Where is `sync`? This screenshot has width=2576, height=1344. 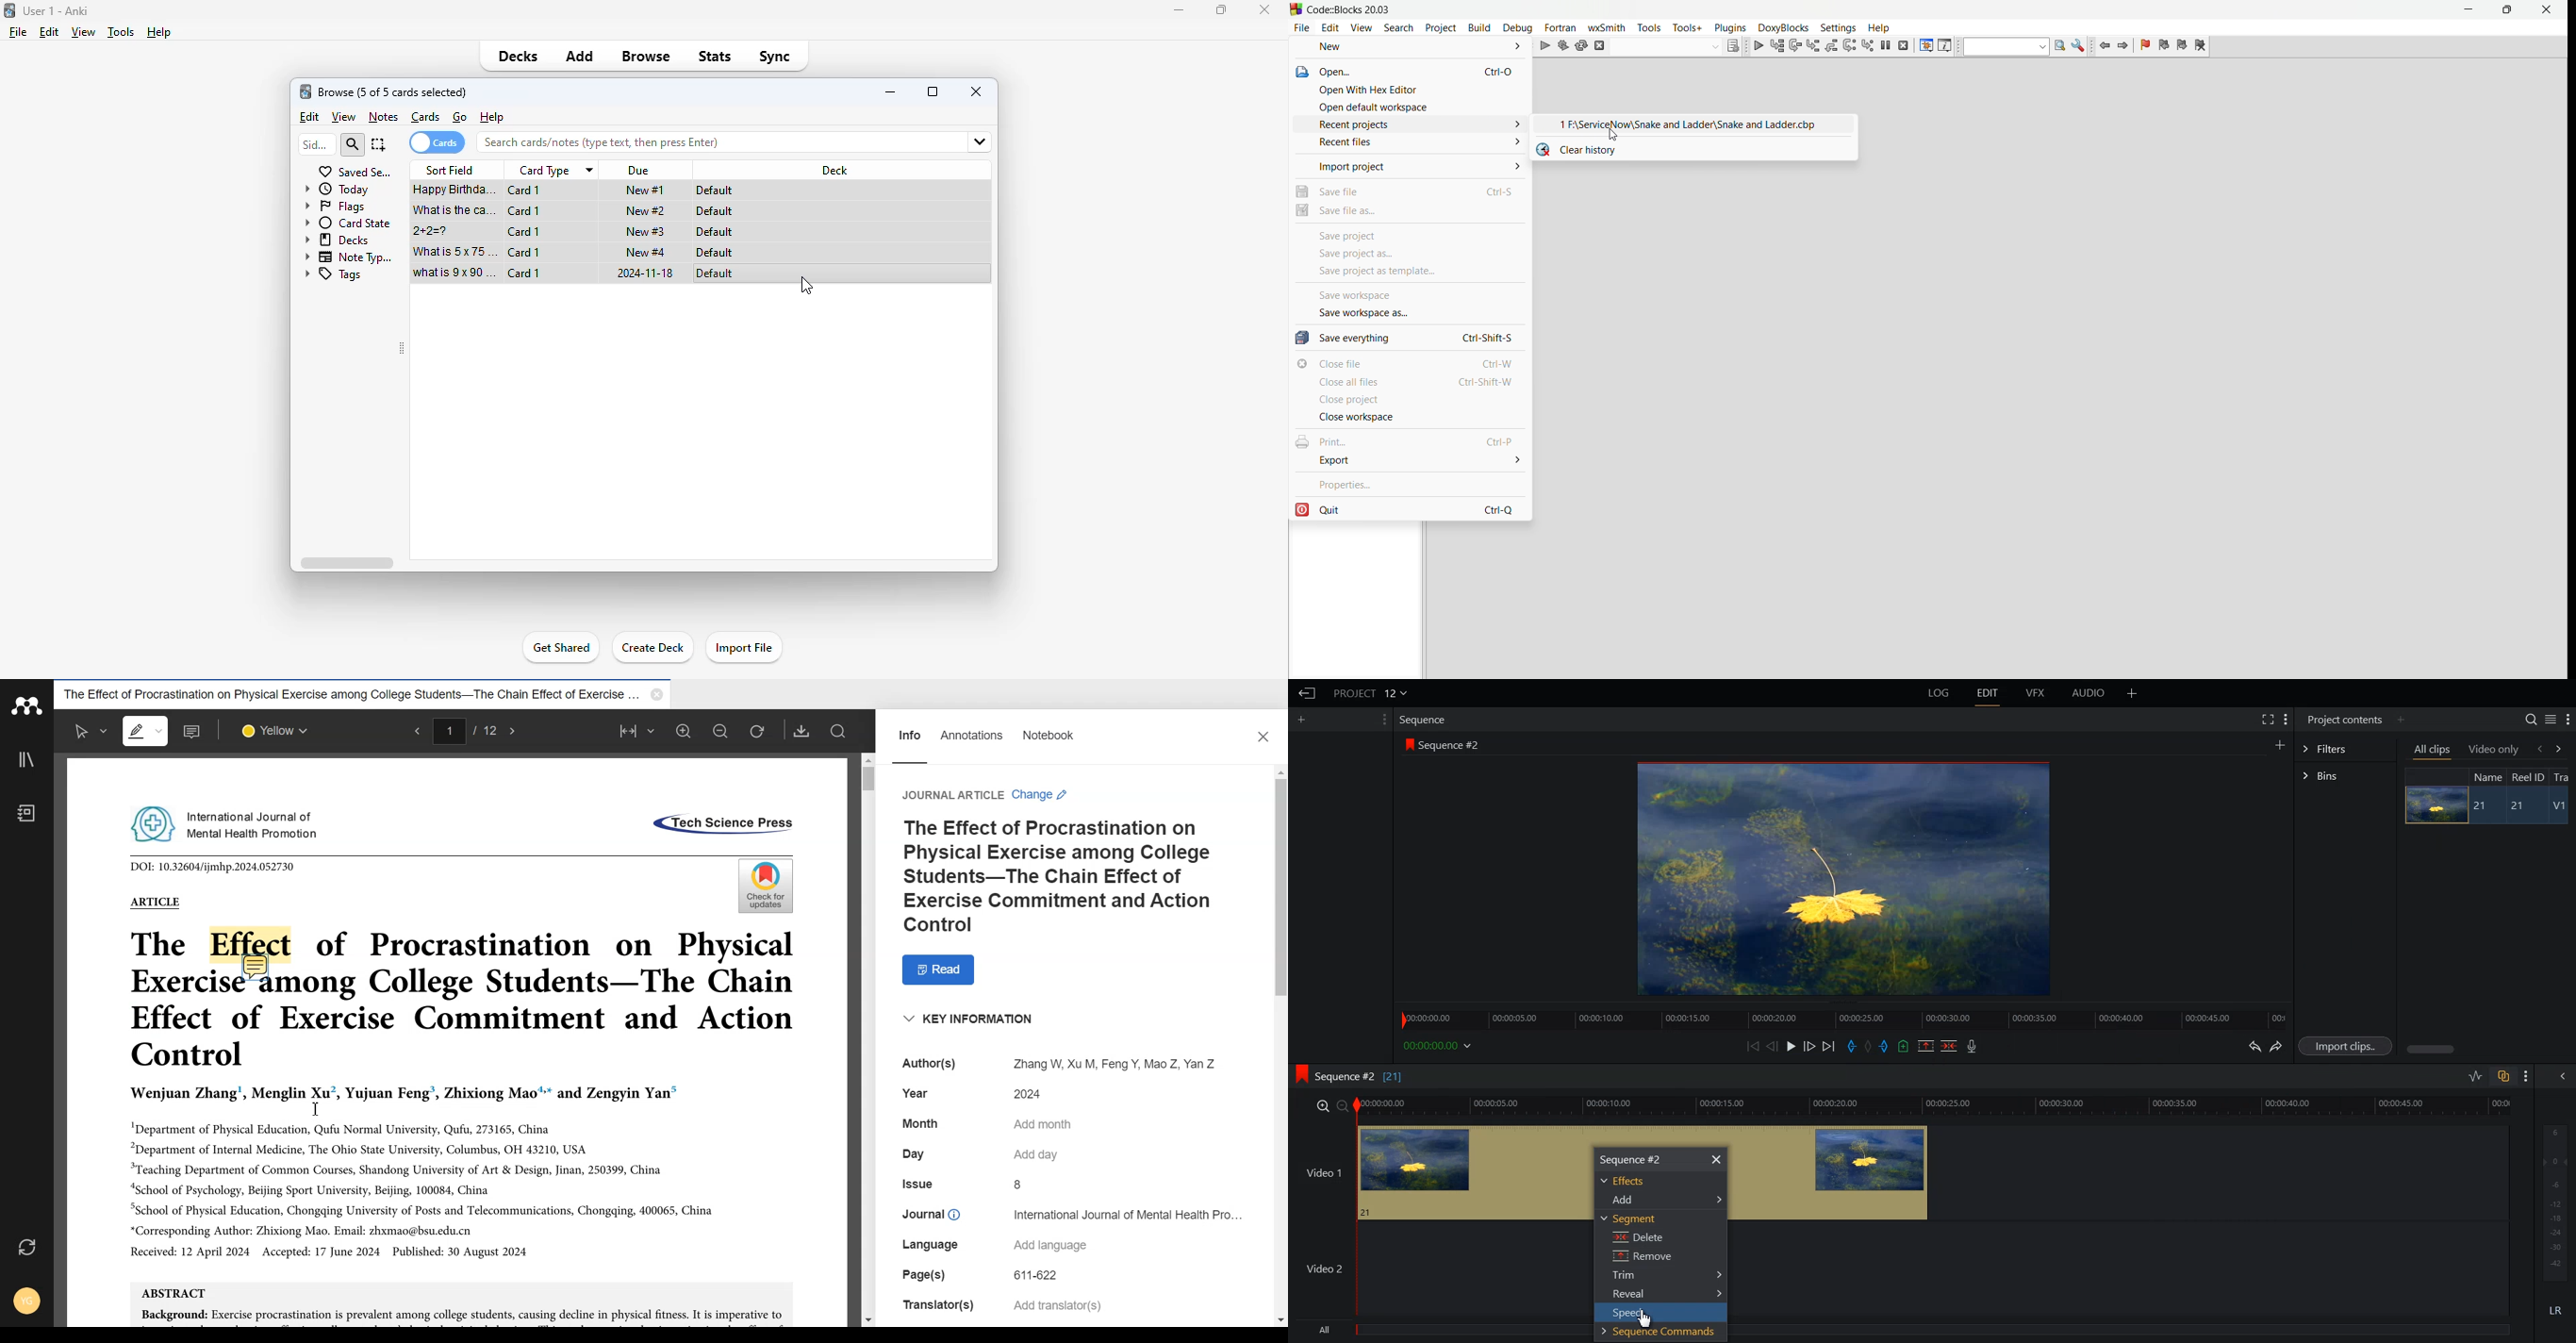
sync is located at coordinates (776, 57).